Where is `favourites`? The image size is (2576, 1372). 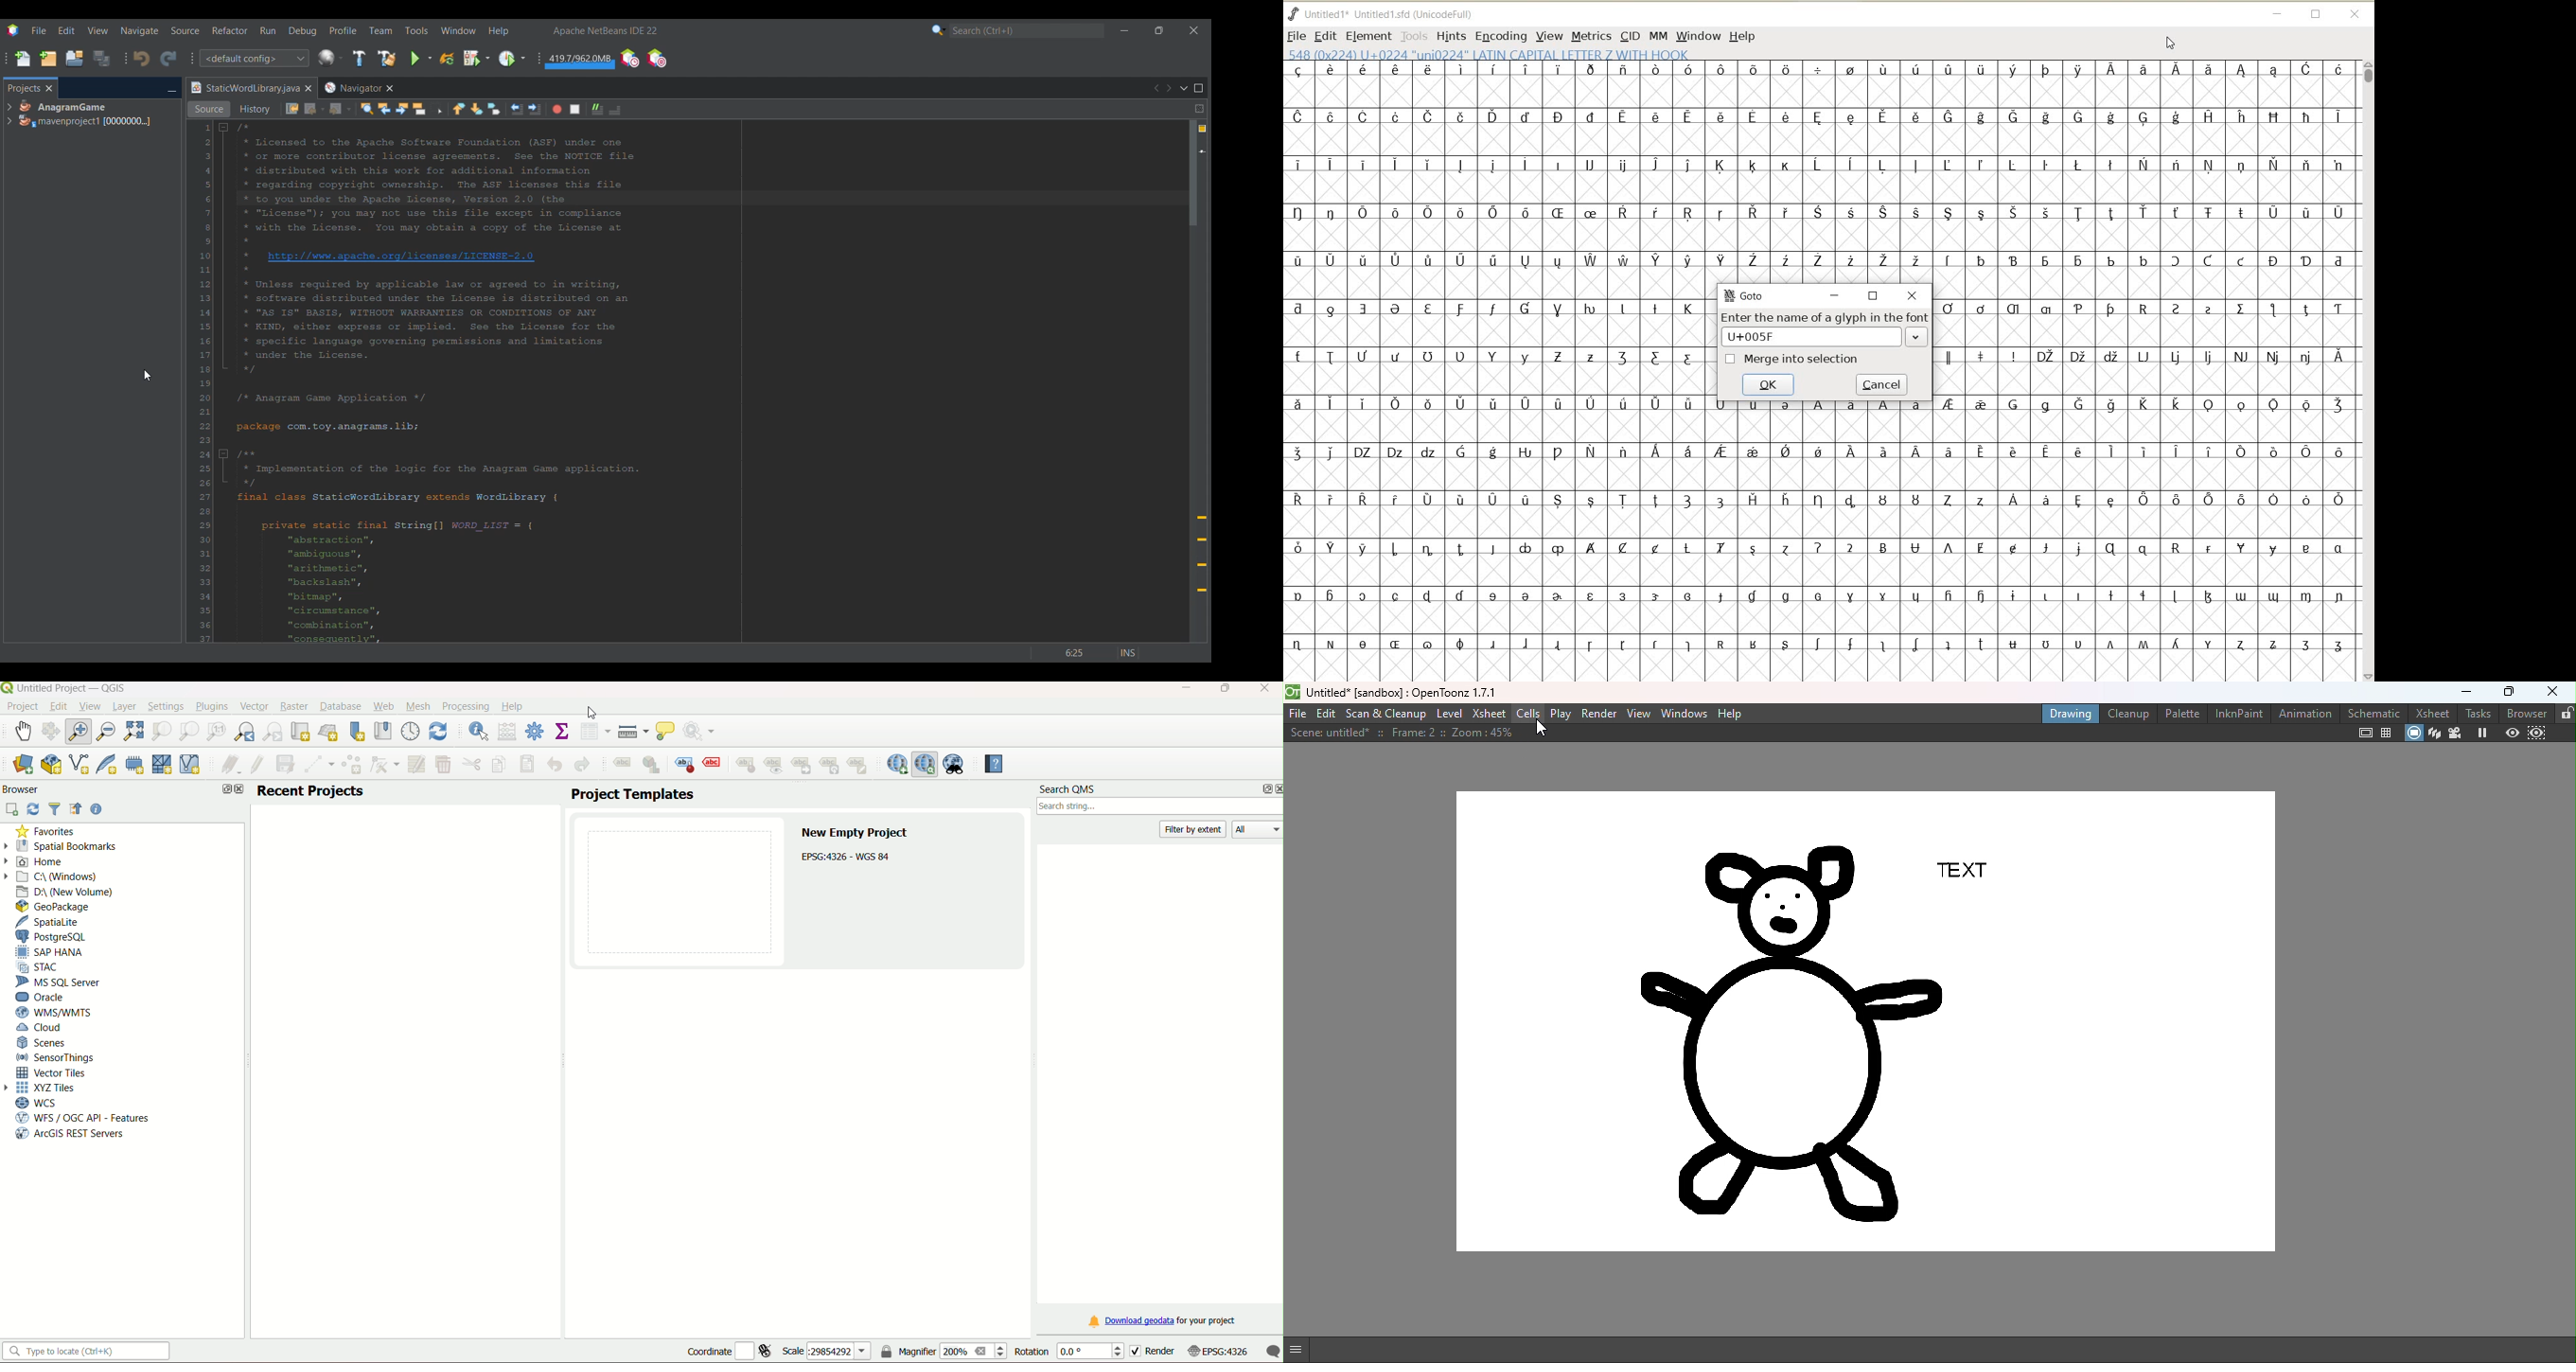
favourites is located at coordinates (48, 832).